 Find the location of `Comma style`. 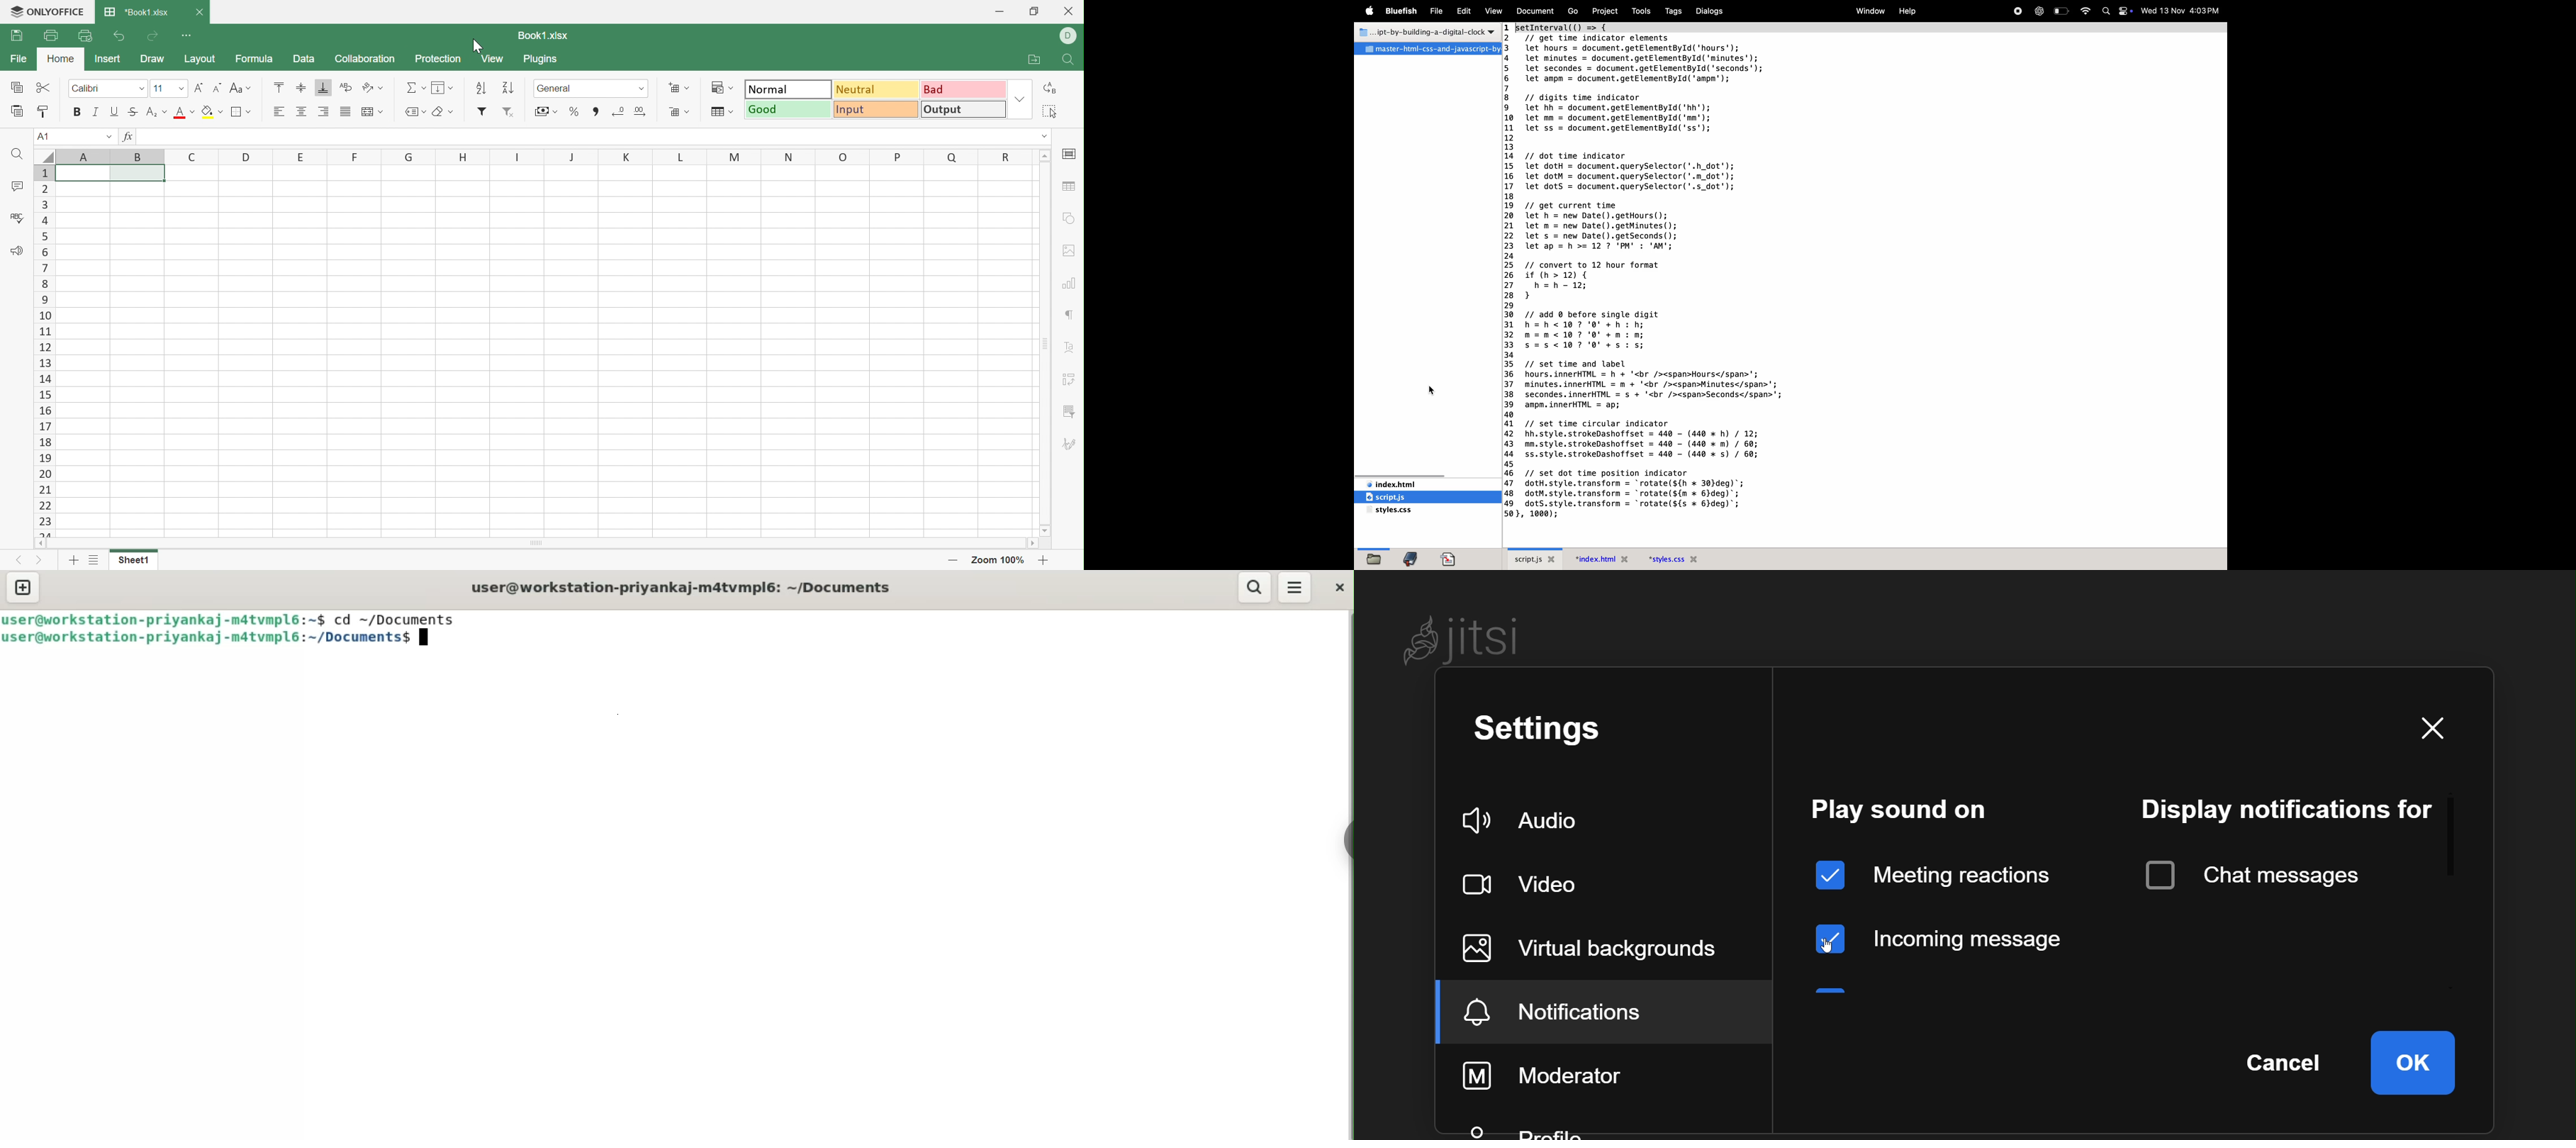

Comma style is located at coordinates (596, 113).